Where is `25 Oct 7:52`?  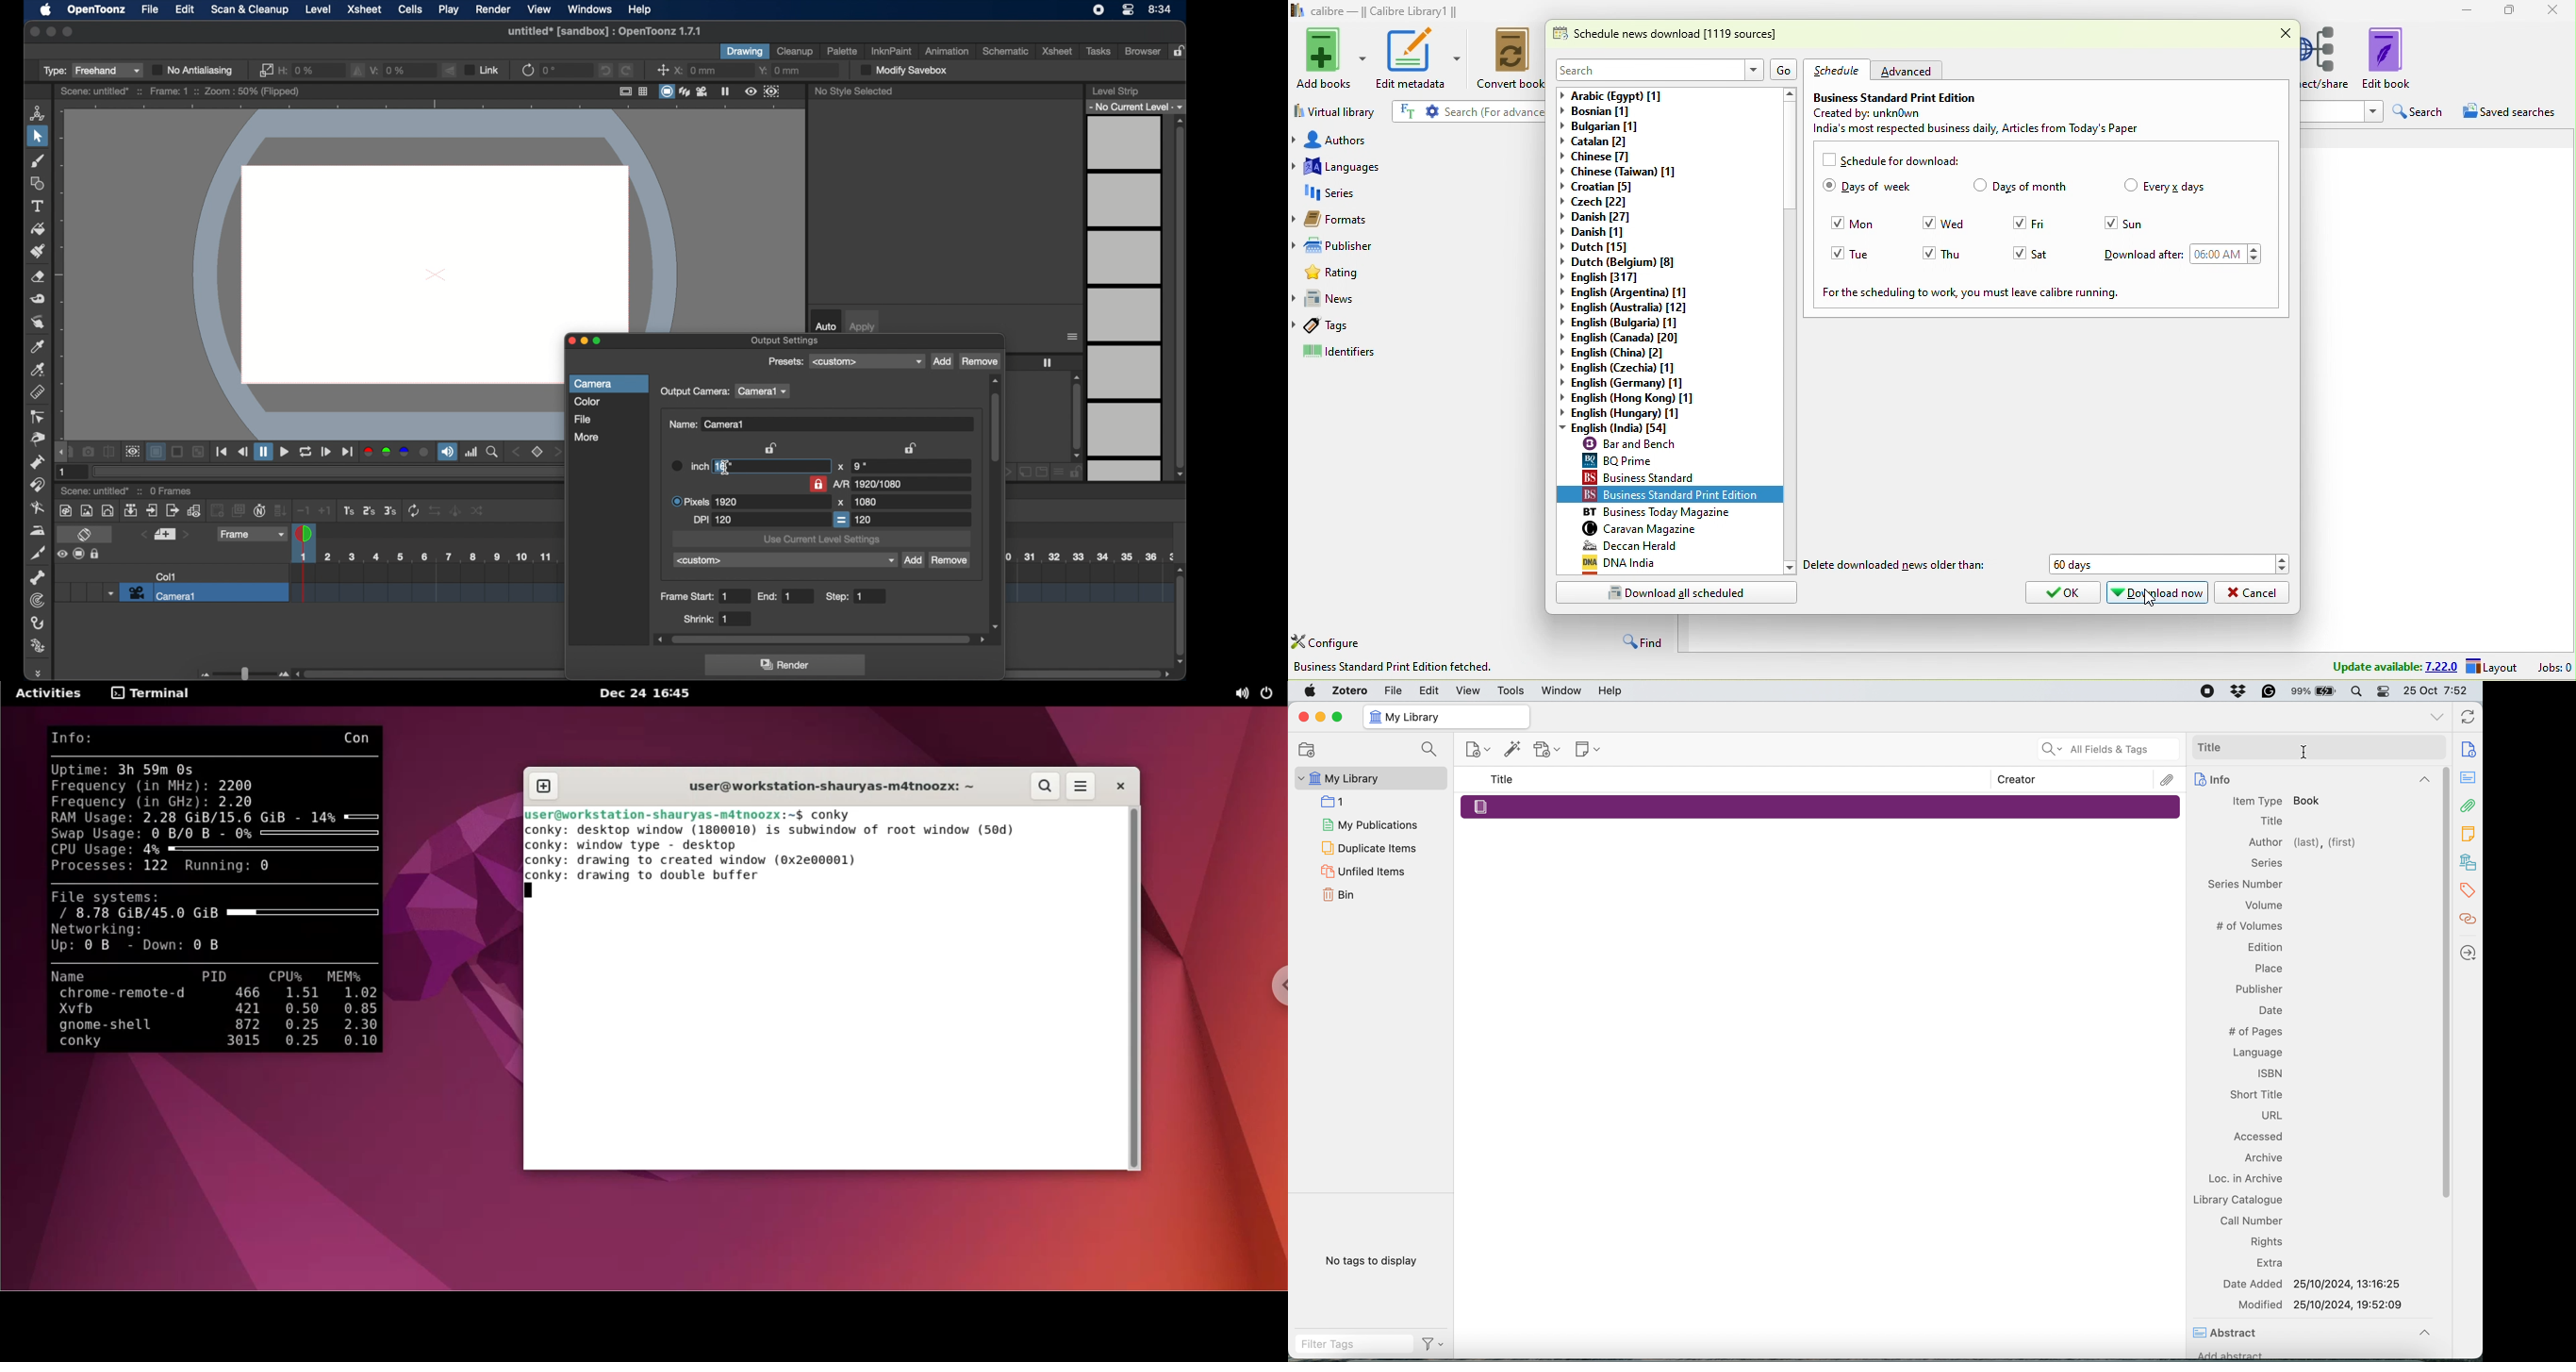
25 Oct 7:52 is located at coordinates (2441, 692).